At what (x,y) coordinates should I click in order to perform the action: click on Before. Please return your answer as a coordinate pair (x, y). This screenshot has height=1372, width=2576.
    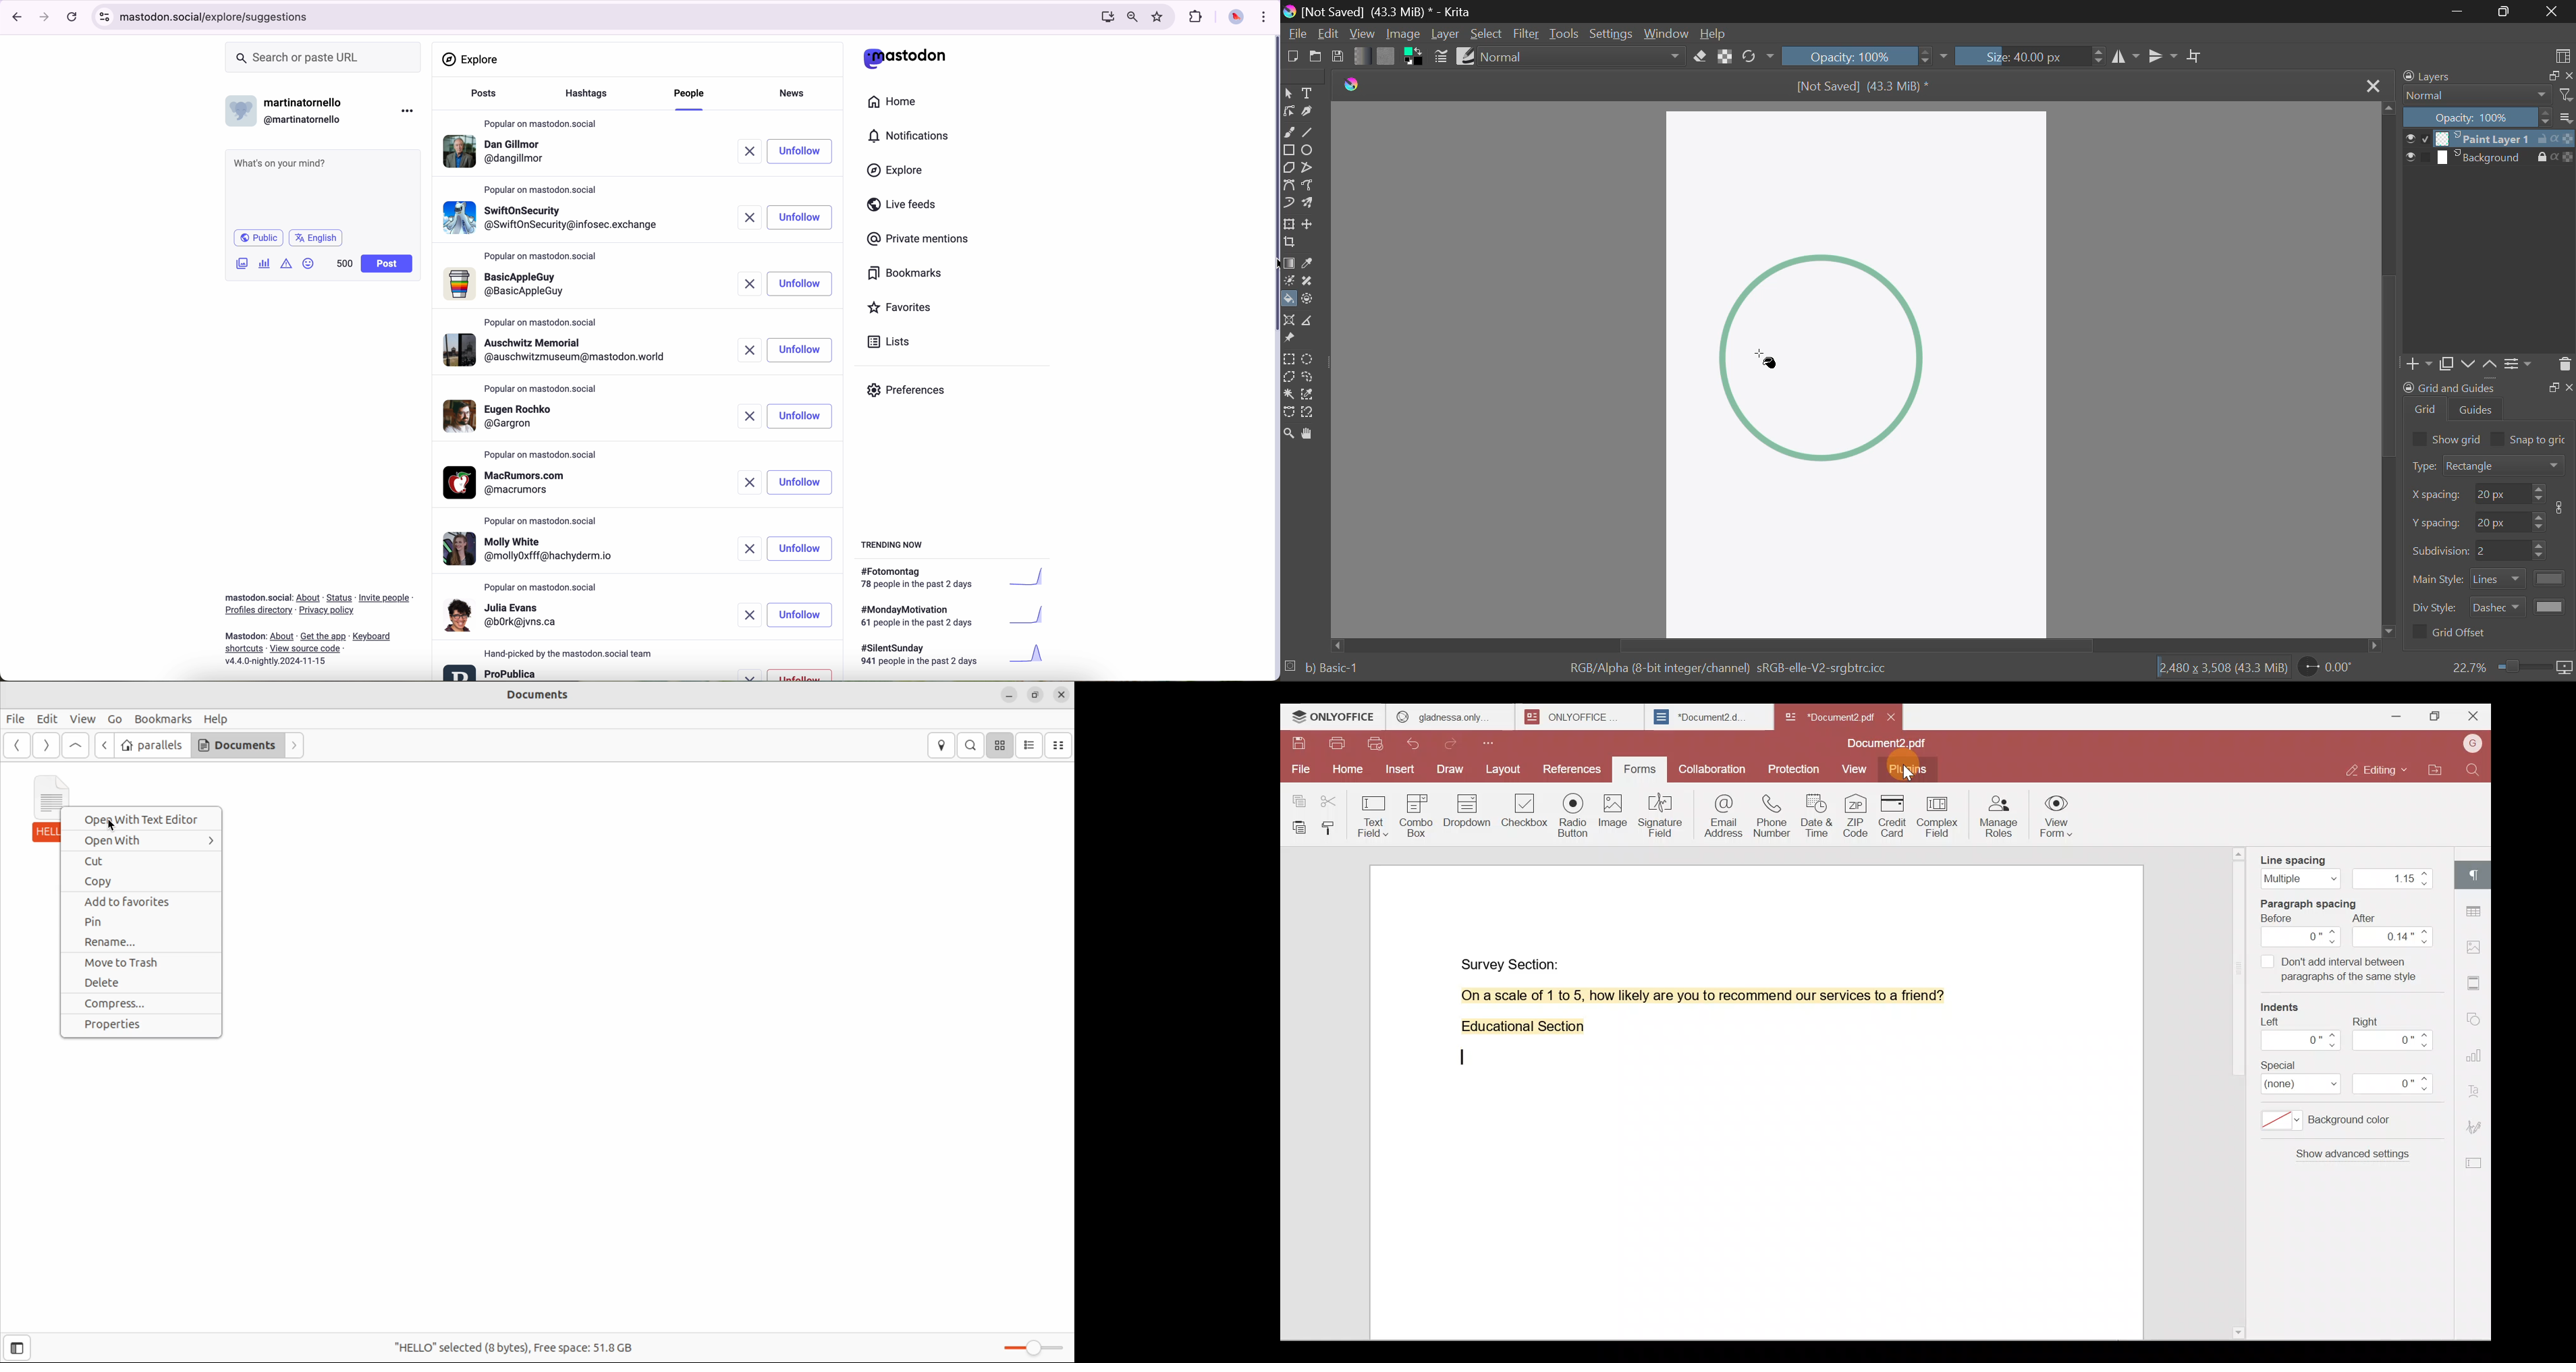
    Looking at the image, I should click on (2302, 931).